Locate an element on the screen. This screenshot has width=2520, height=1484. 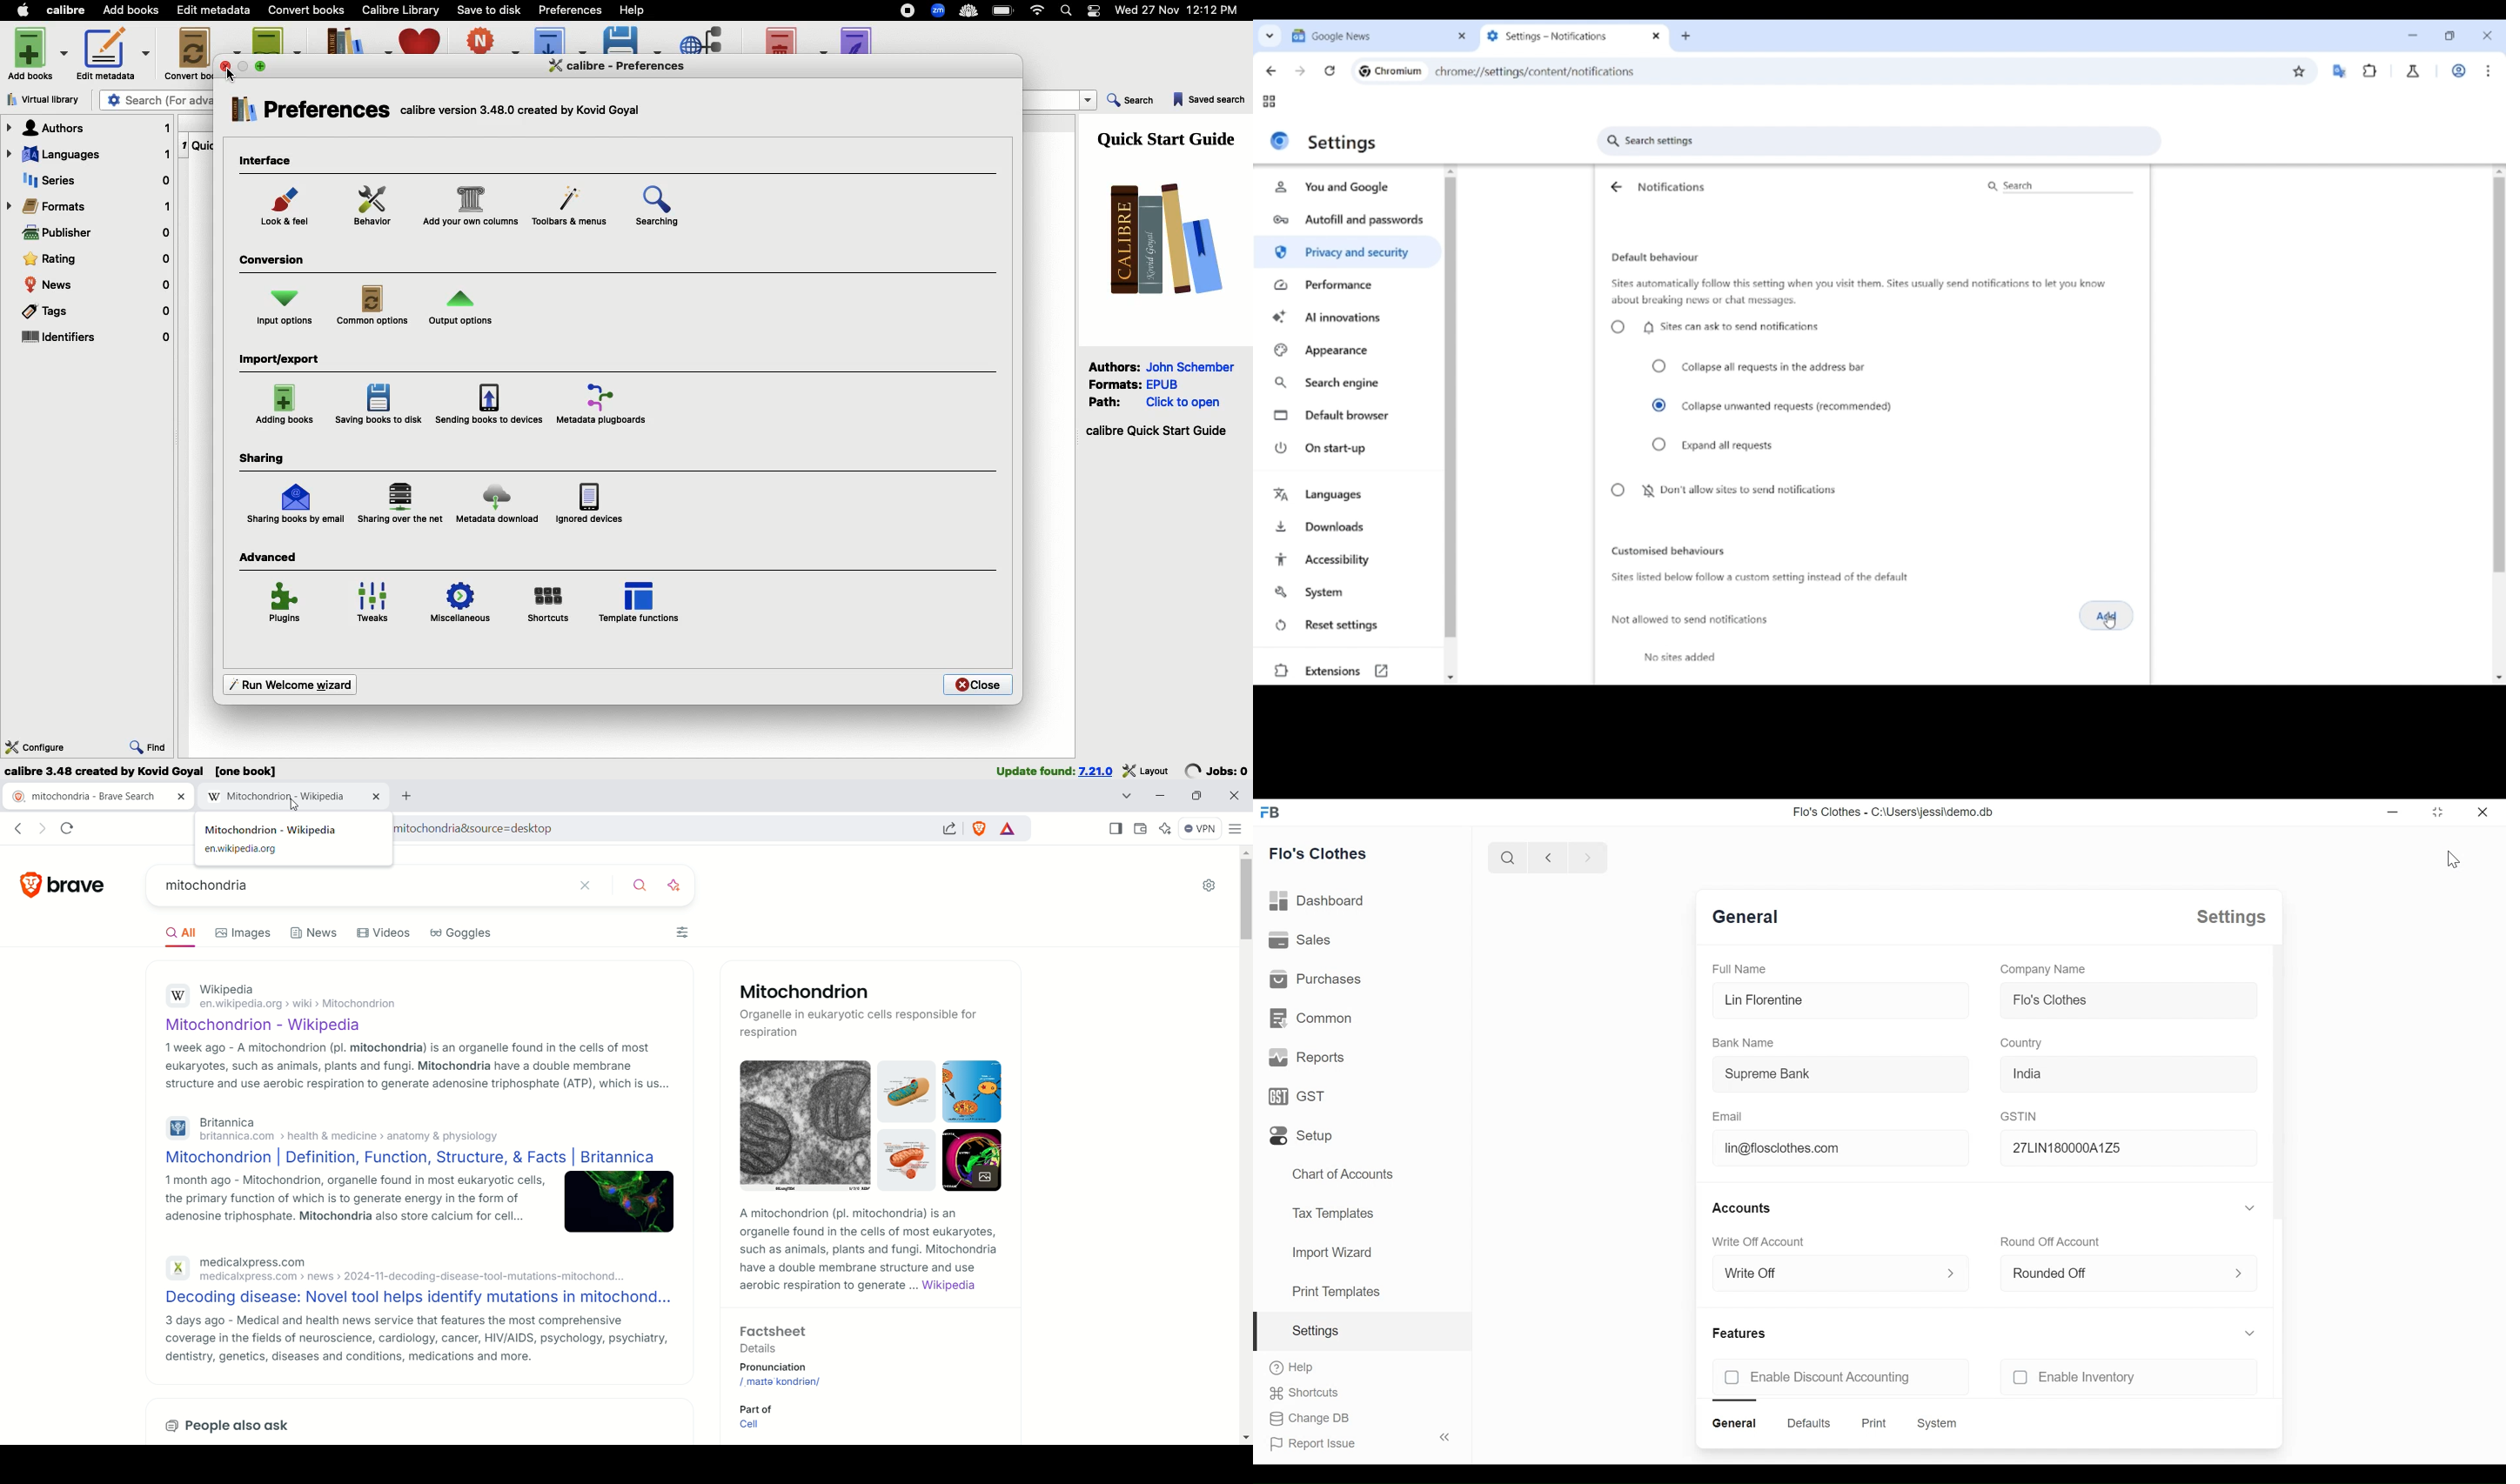
Accounts is located at coordinates (1744, 1205).